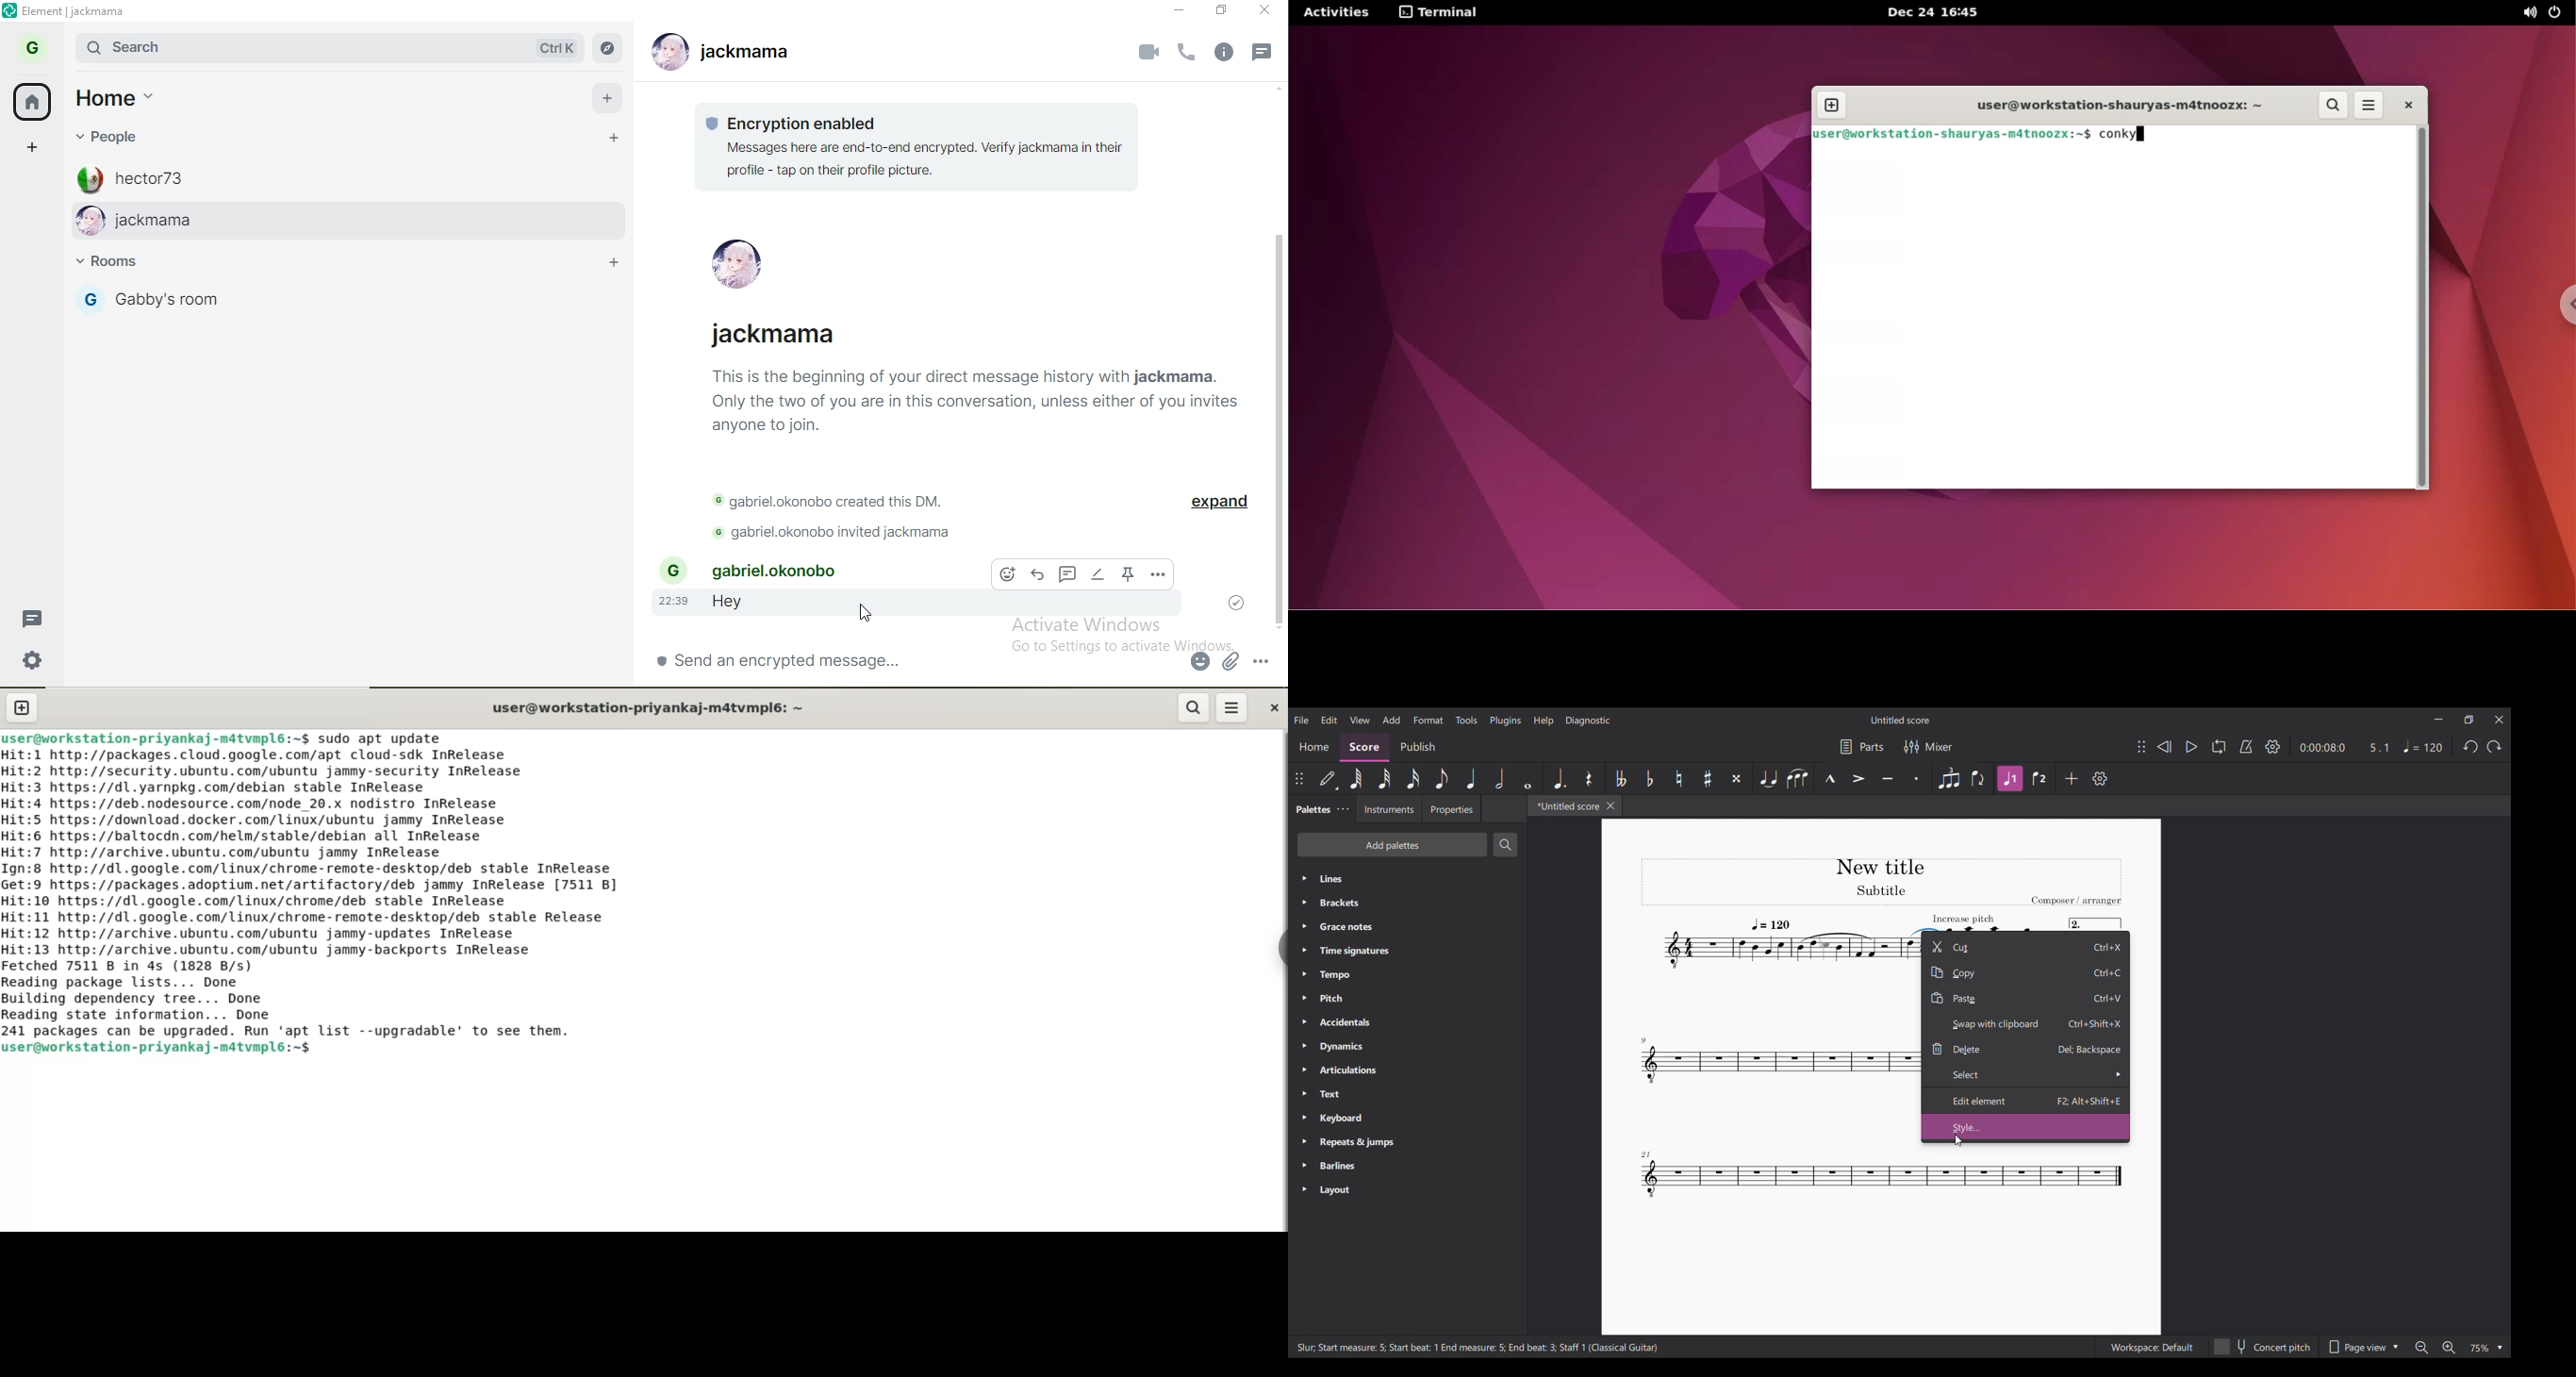 The width and height of the screenshot is (2576, 1400). What do you see at coordinates (125, 264) in the screenshot?
I see `room` at bounding box center [125, 264].